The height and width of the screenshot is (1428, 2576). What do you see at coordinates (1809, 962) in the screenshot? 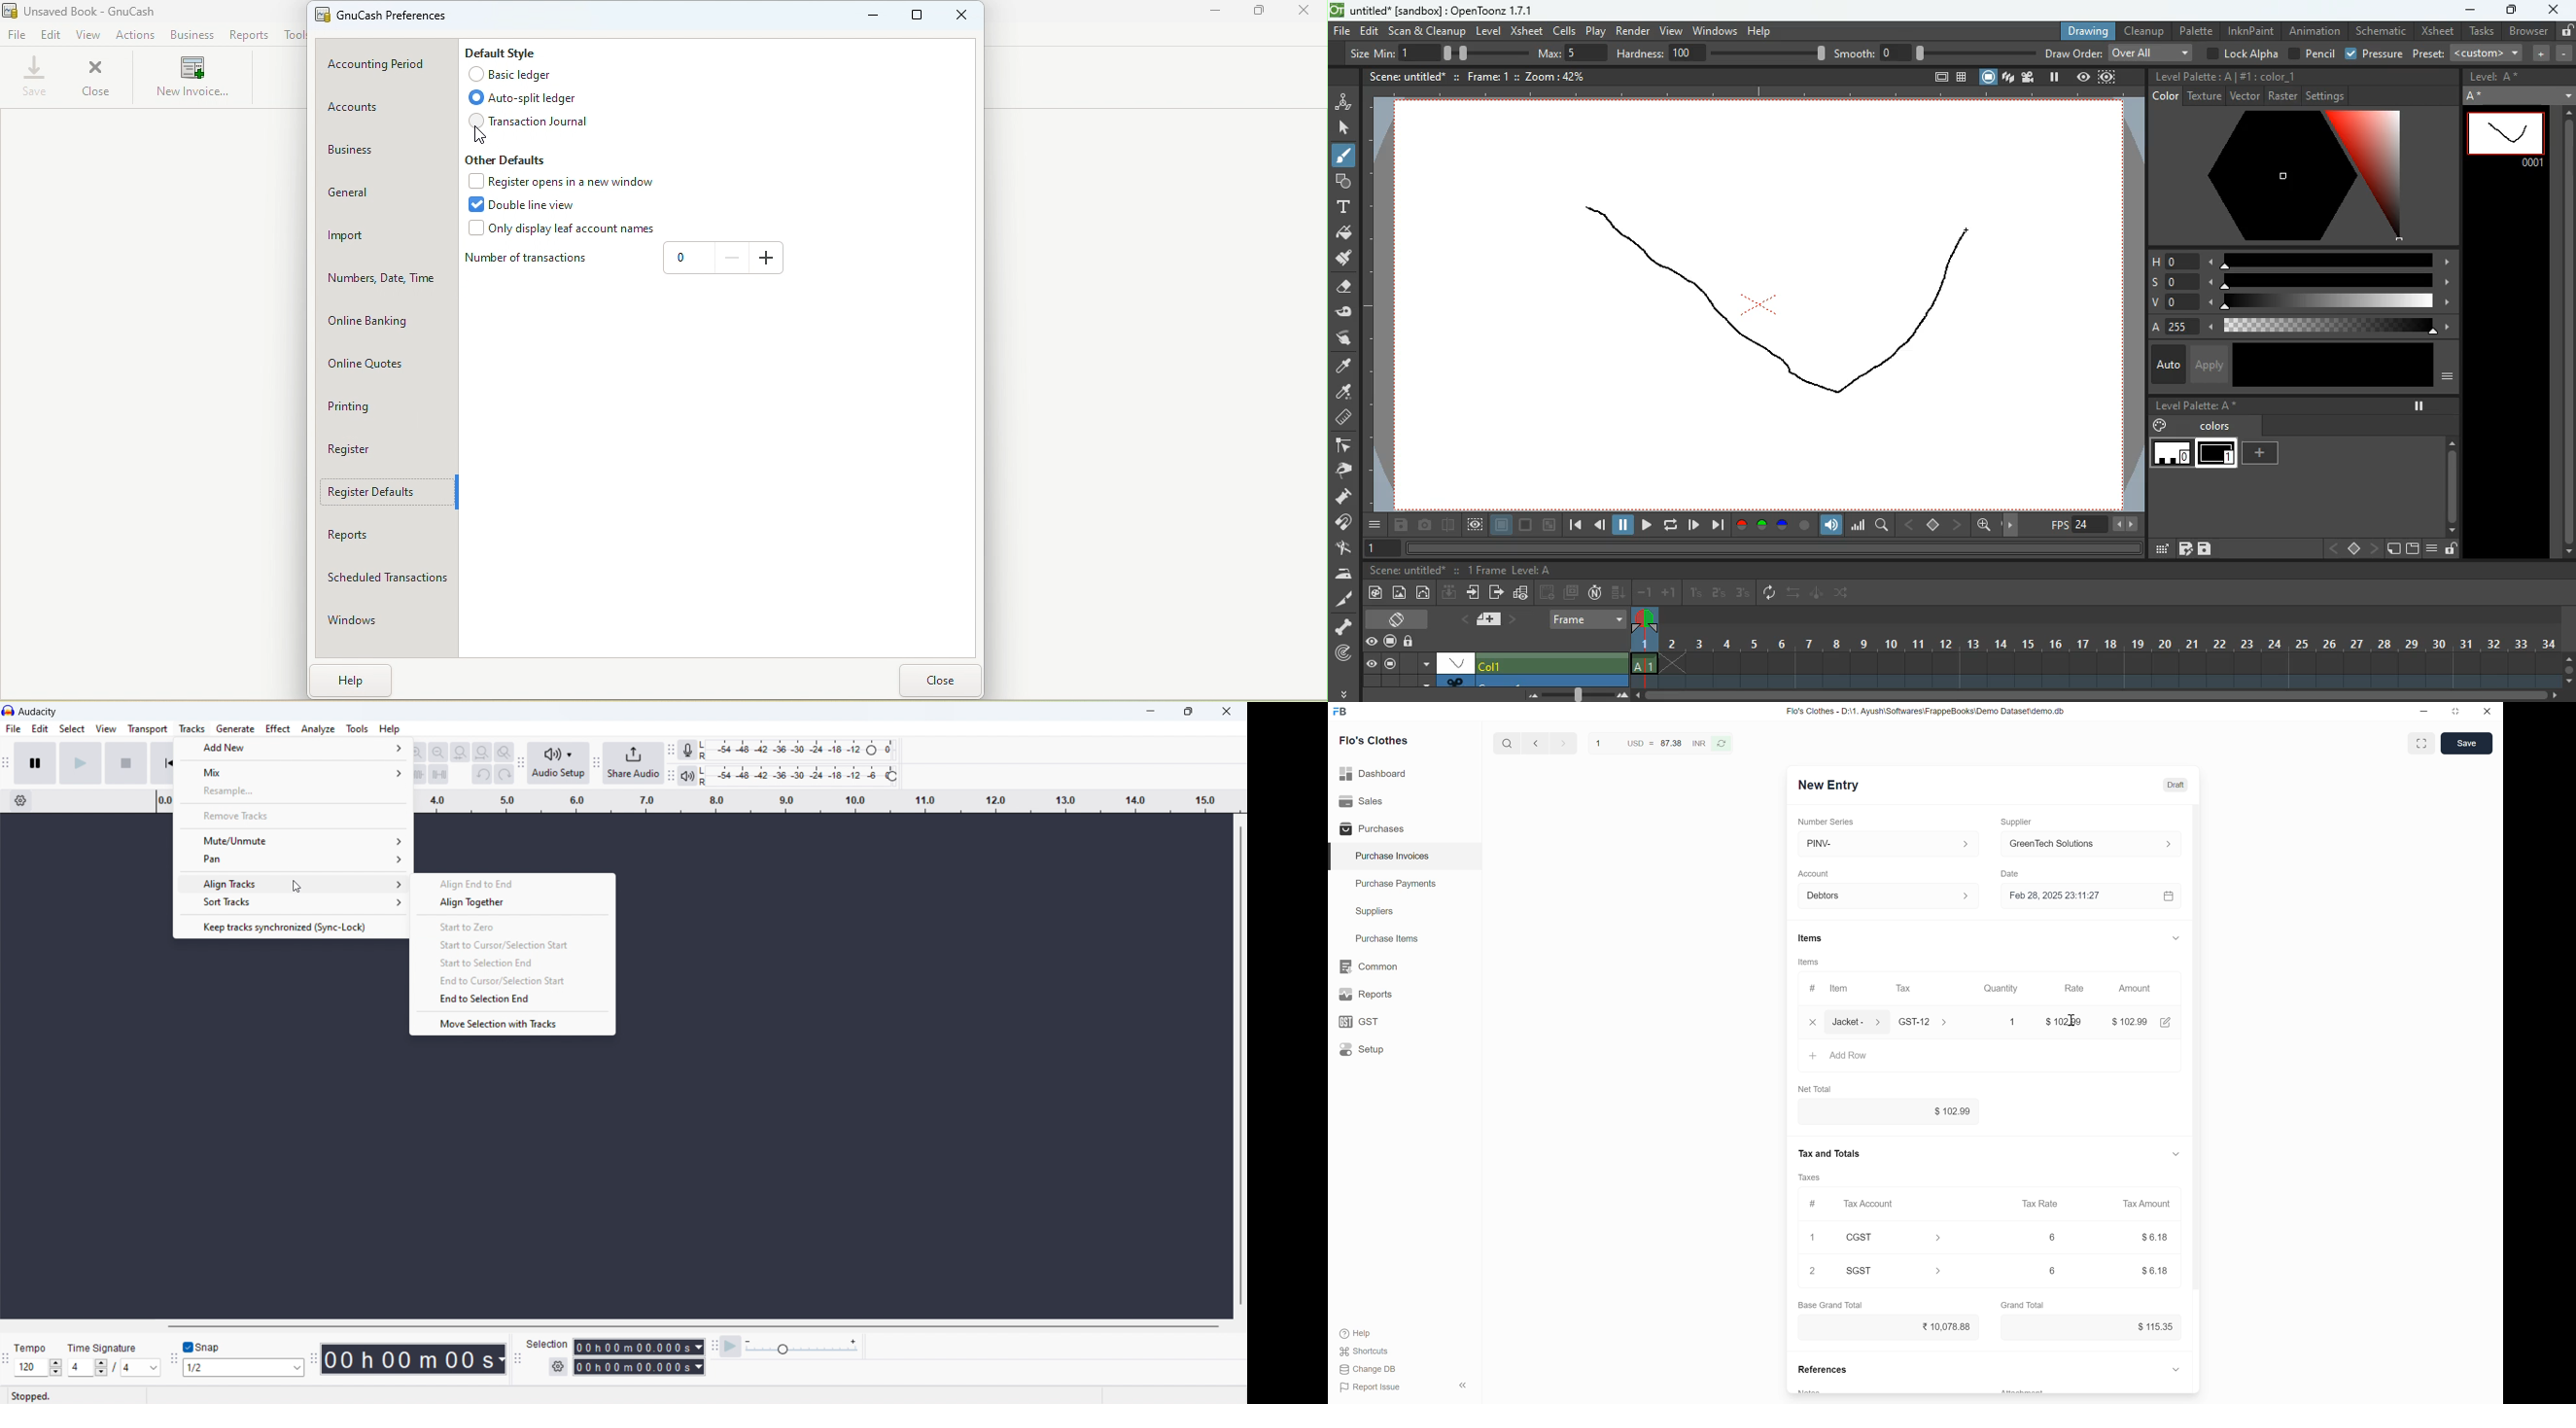
I see `Items` at bounding box center [1809, 962].